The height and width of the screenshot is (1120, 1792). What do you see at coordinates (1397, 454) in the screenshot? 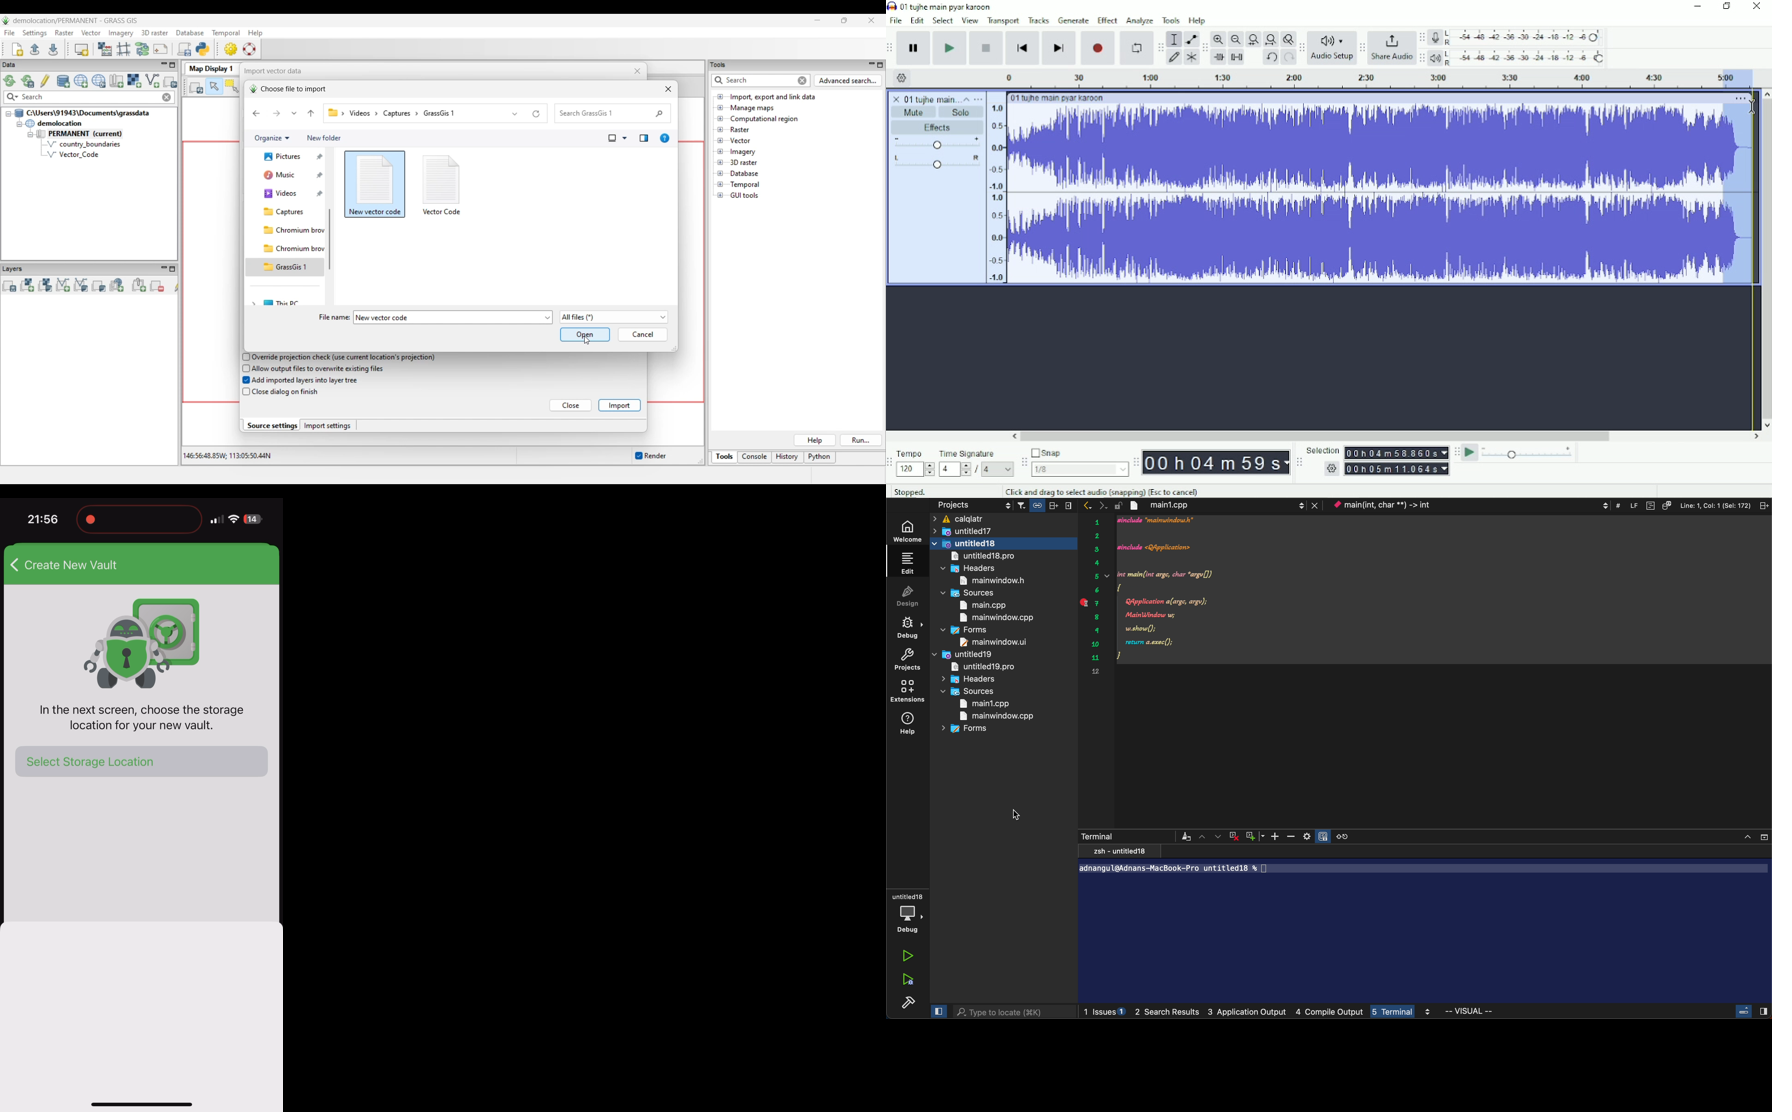
I see `00h00m00.000s` at bounding box center [1397, 454].